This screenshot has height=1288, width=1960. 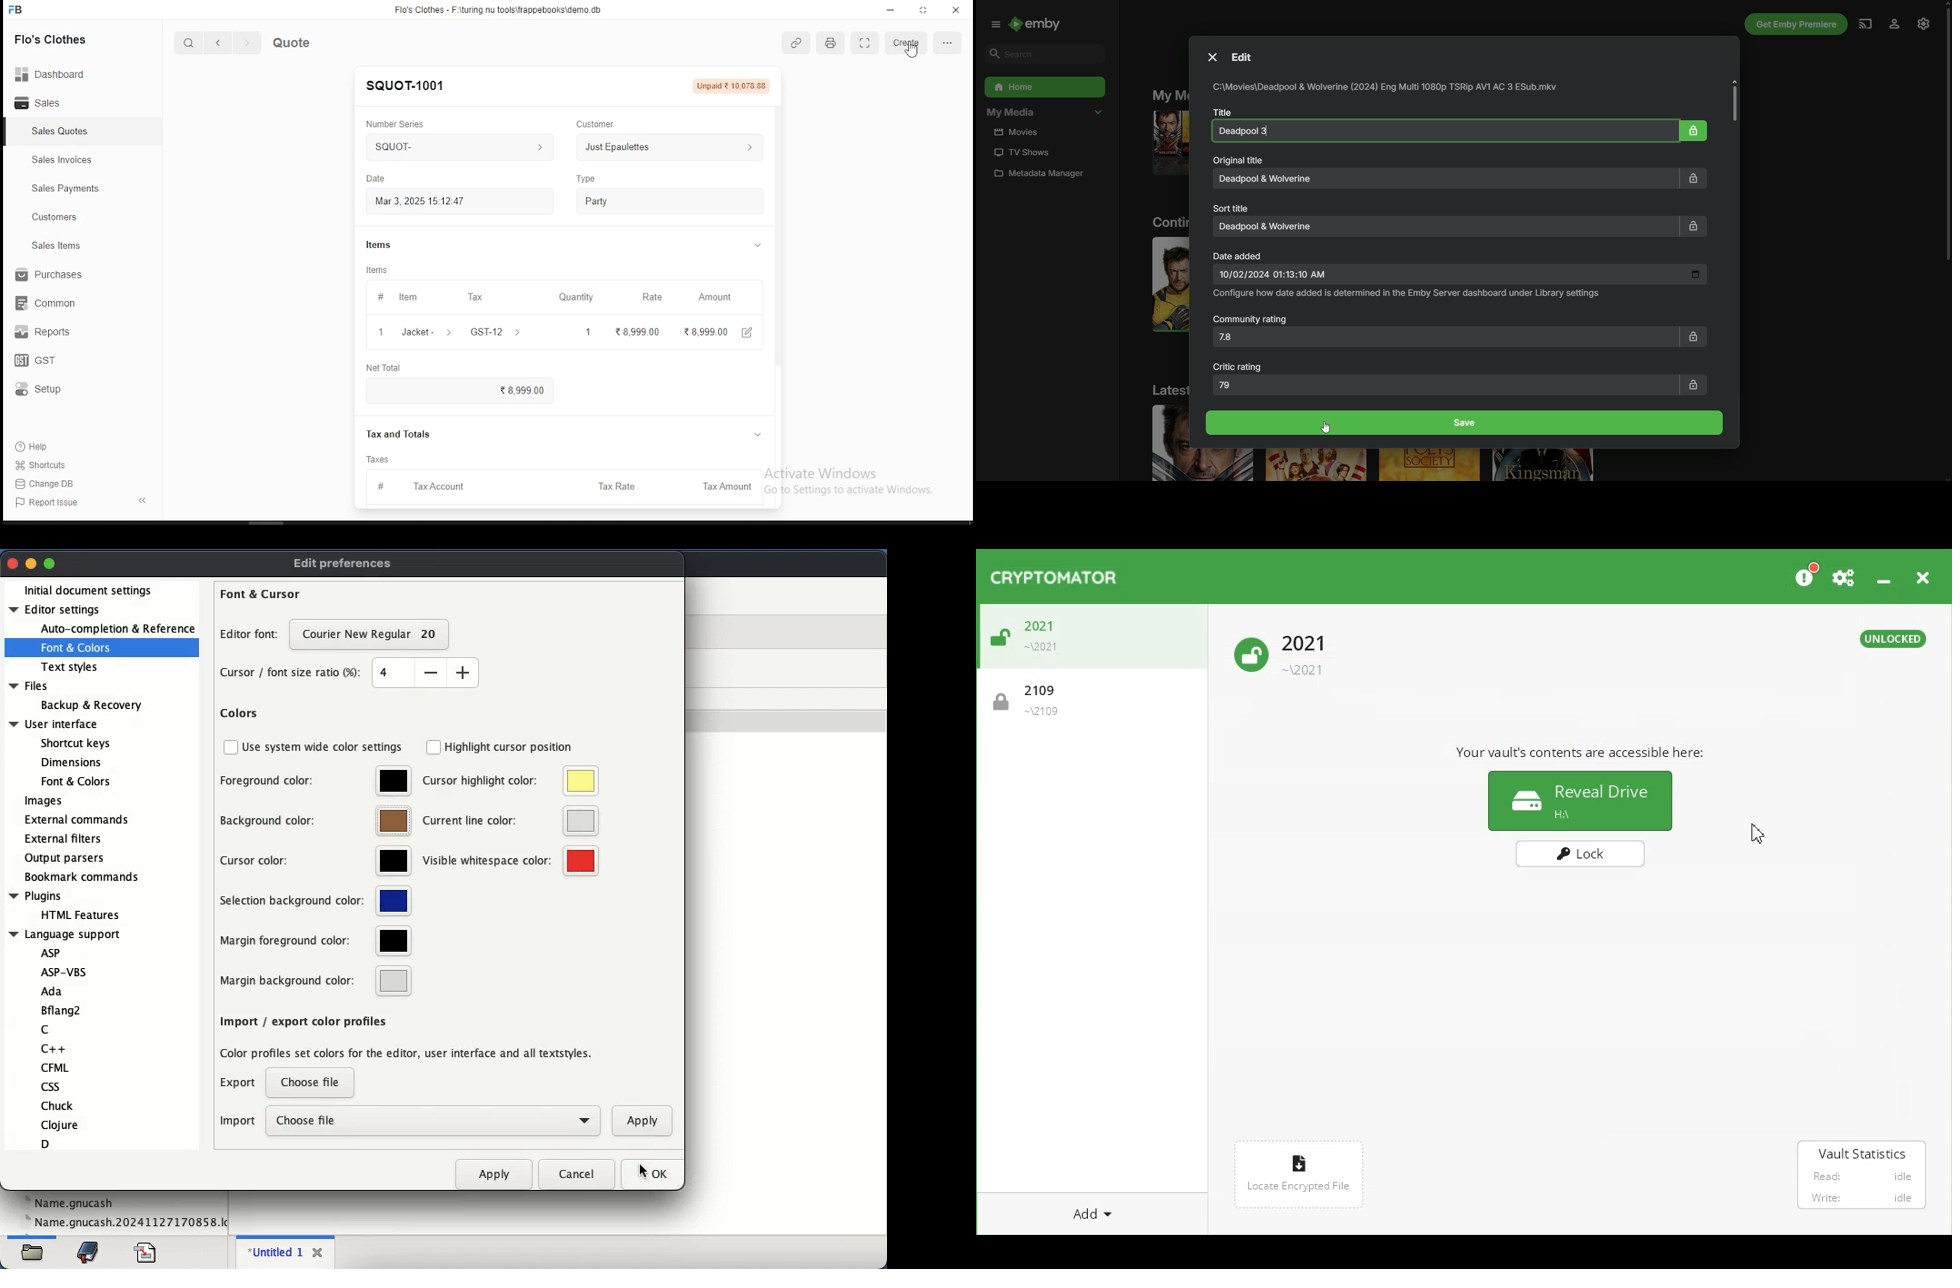 I want to click on create, so click(x=906, y=43).